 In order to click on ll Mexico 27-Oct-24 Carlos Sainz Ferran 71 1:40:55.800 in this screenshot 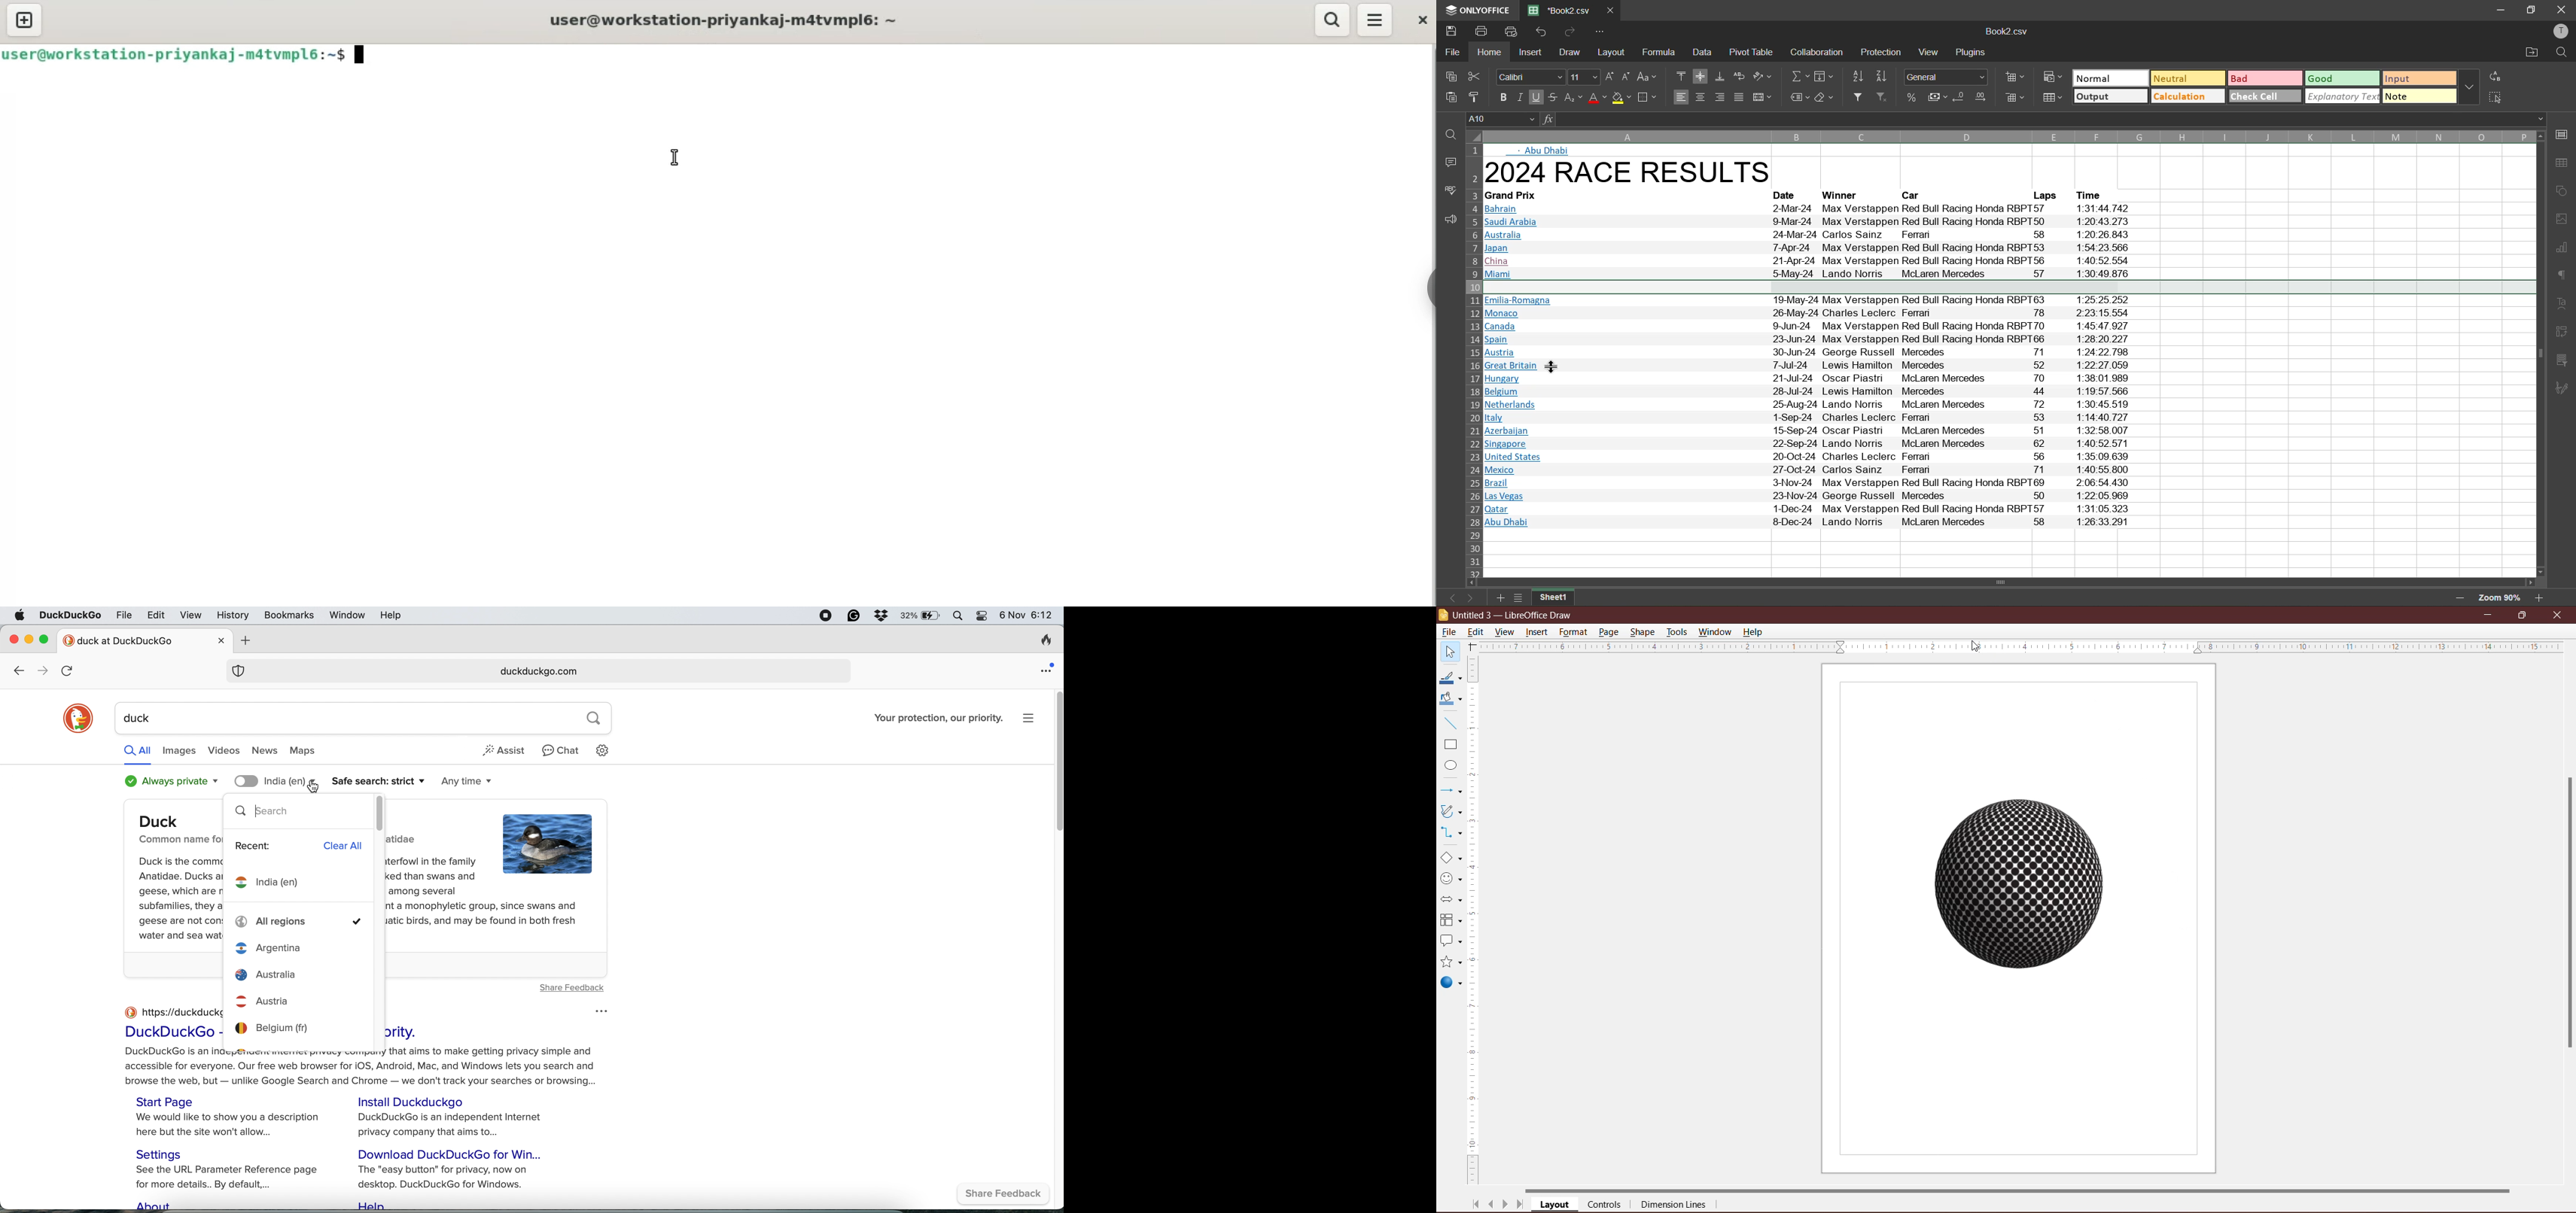, I will do `click(1813, 471)`.